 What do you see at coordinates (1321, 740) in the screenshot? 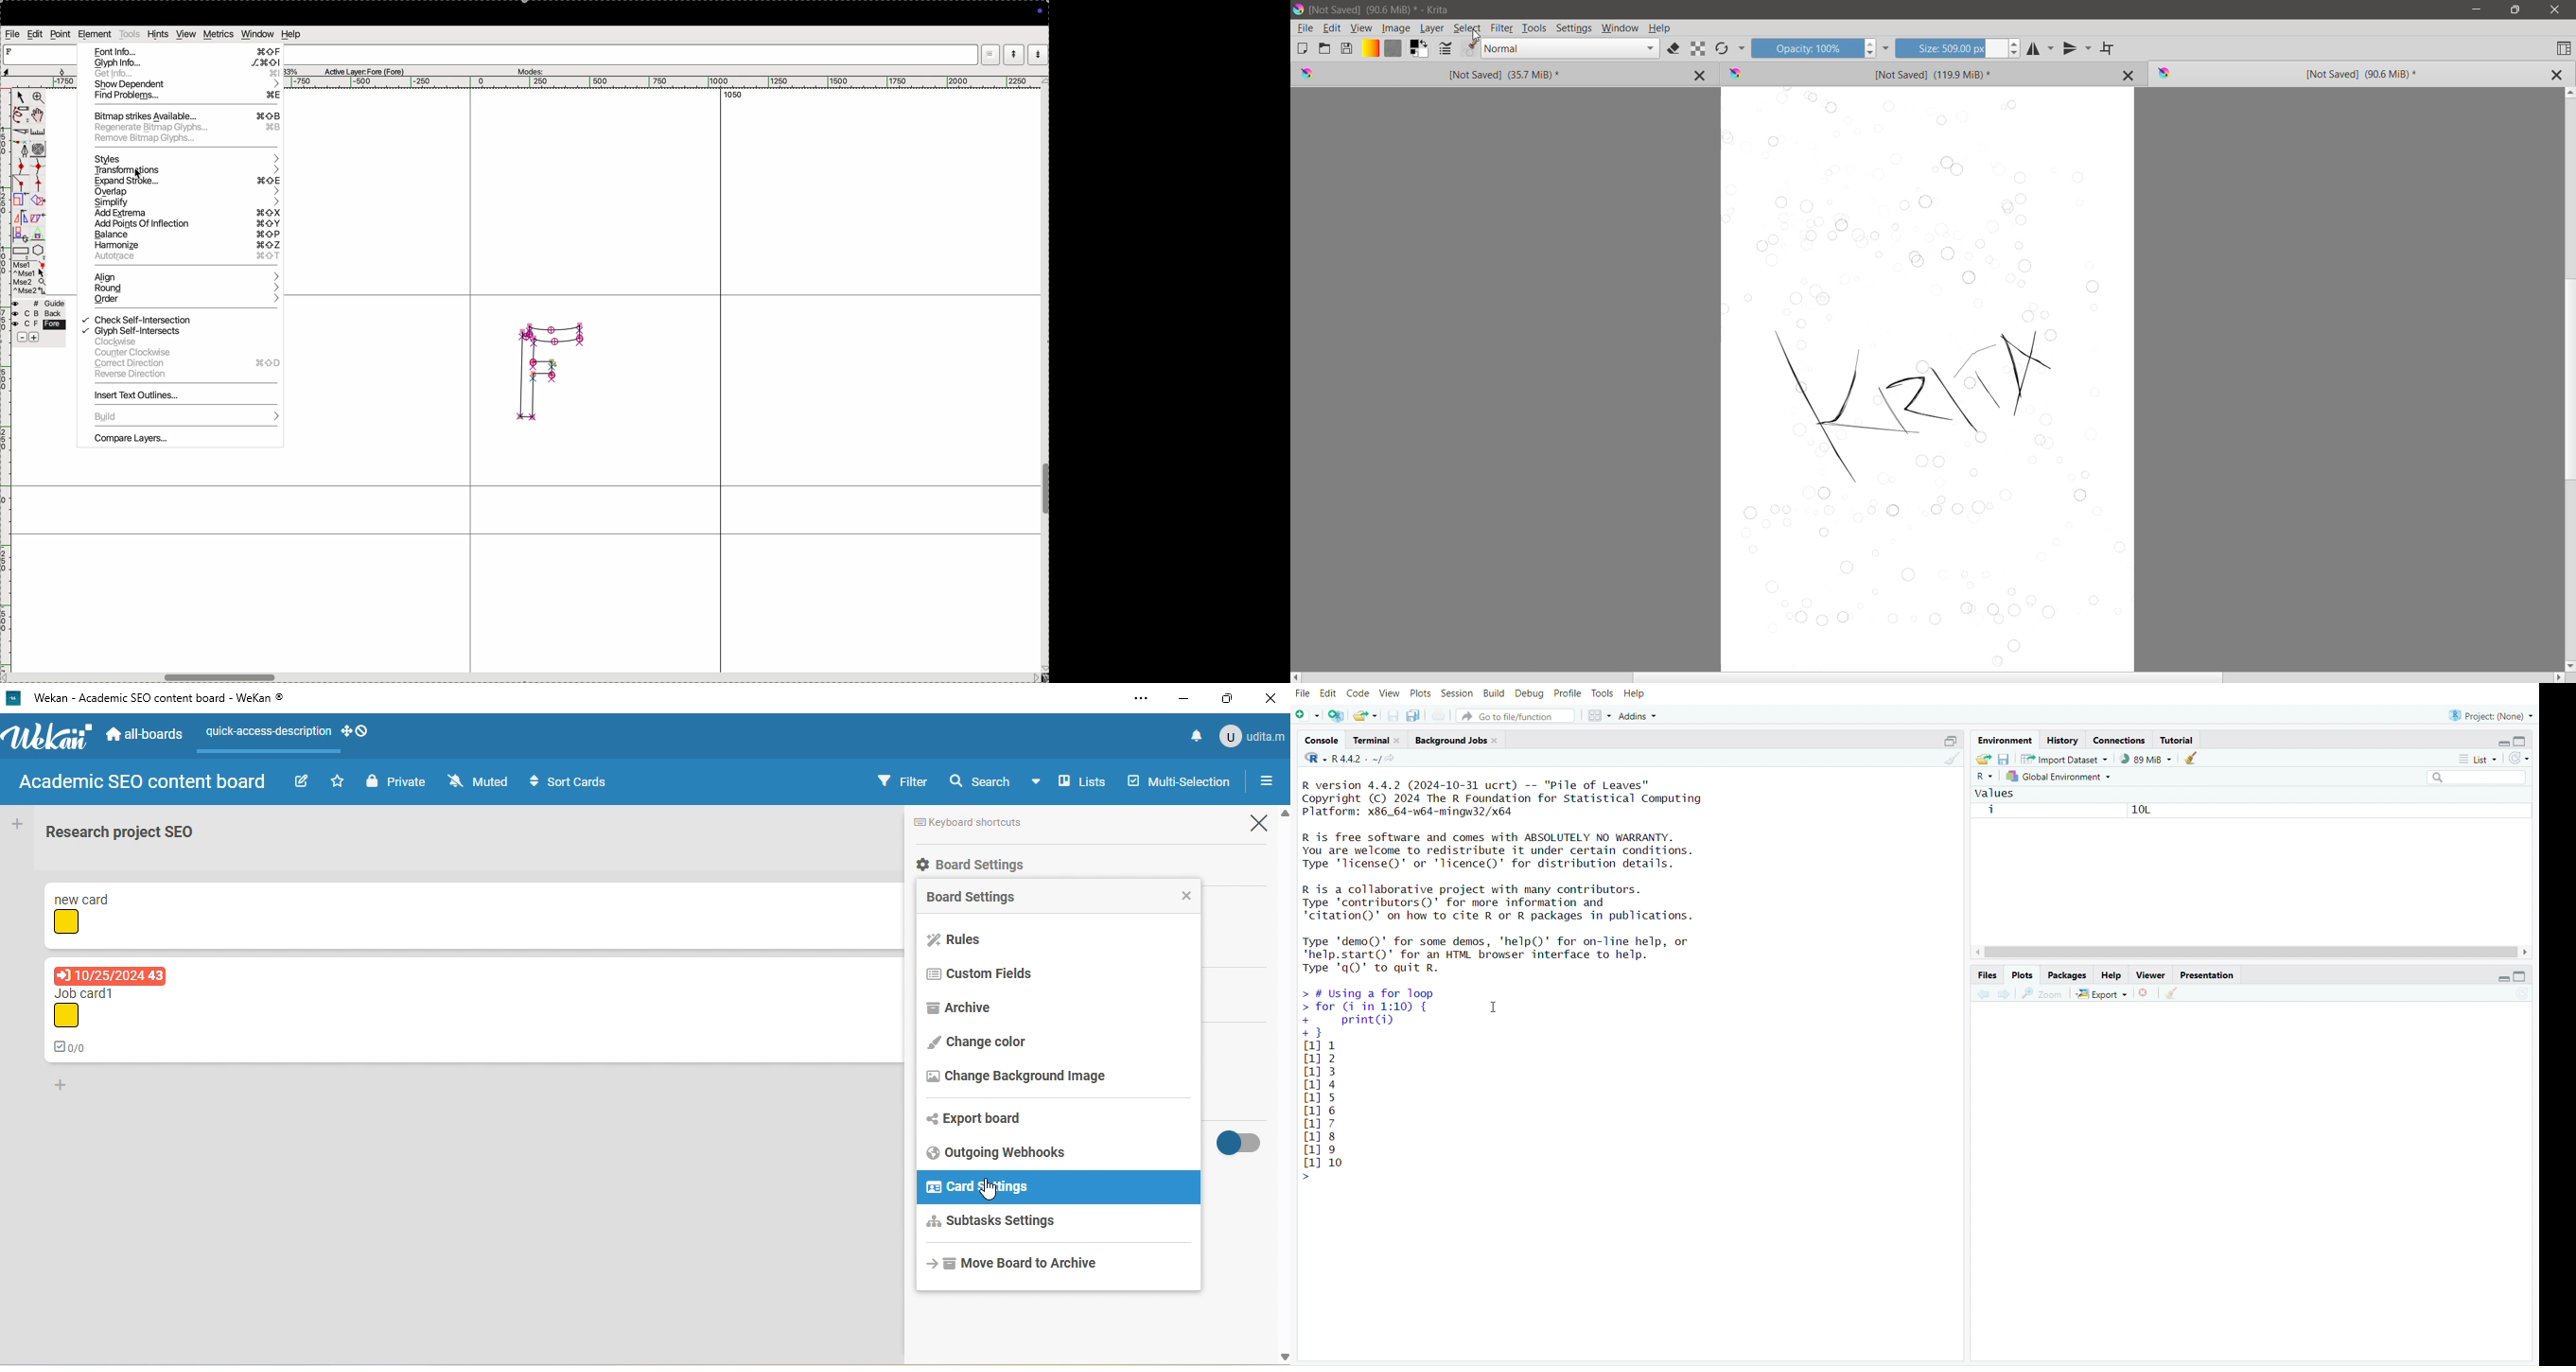
I see `console` at bounding box center [1321, 740].